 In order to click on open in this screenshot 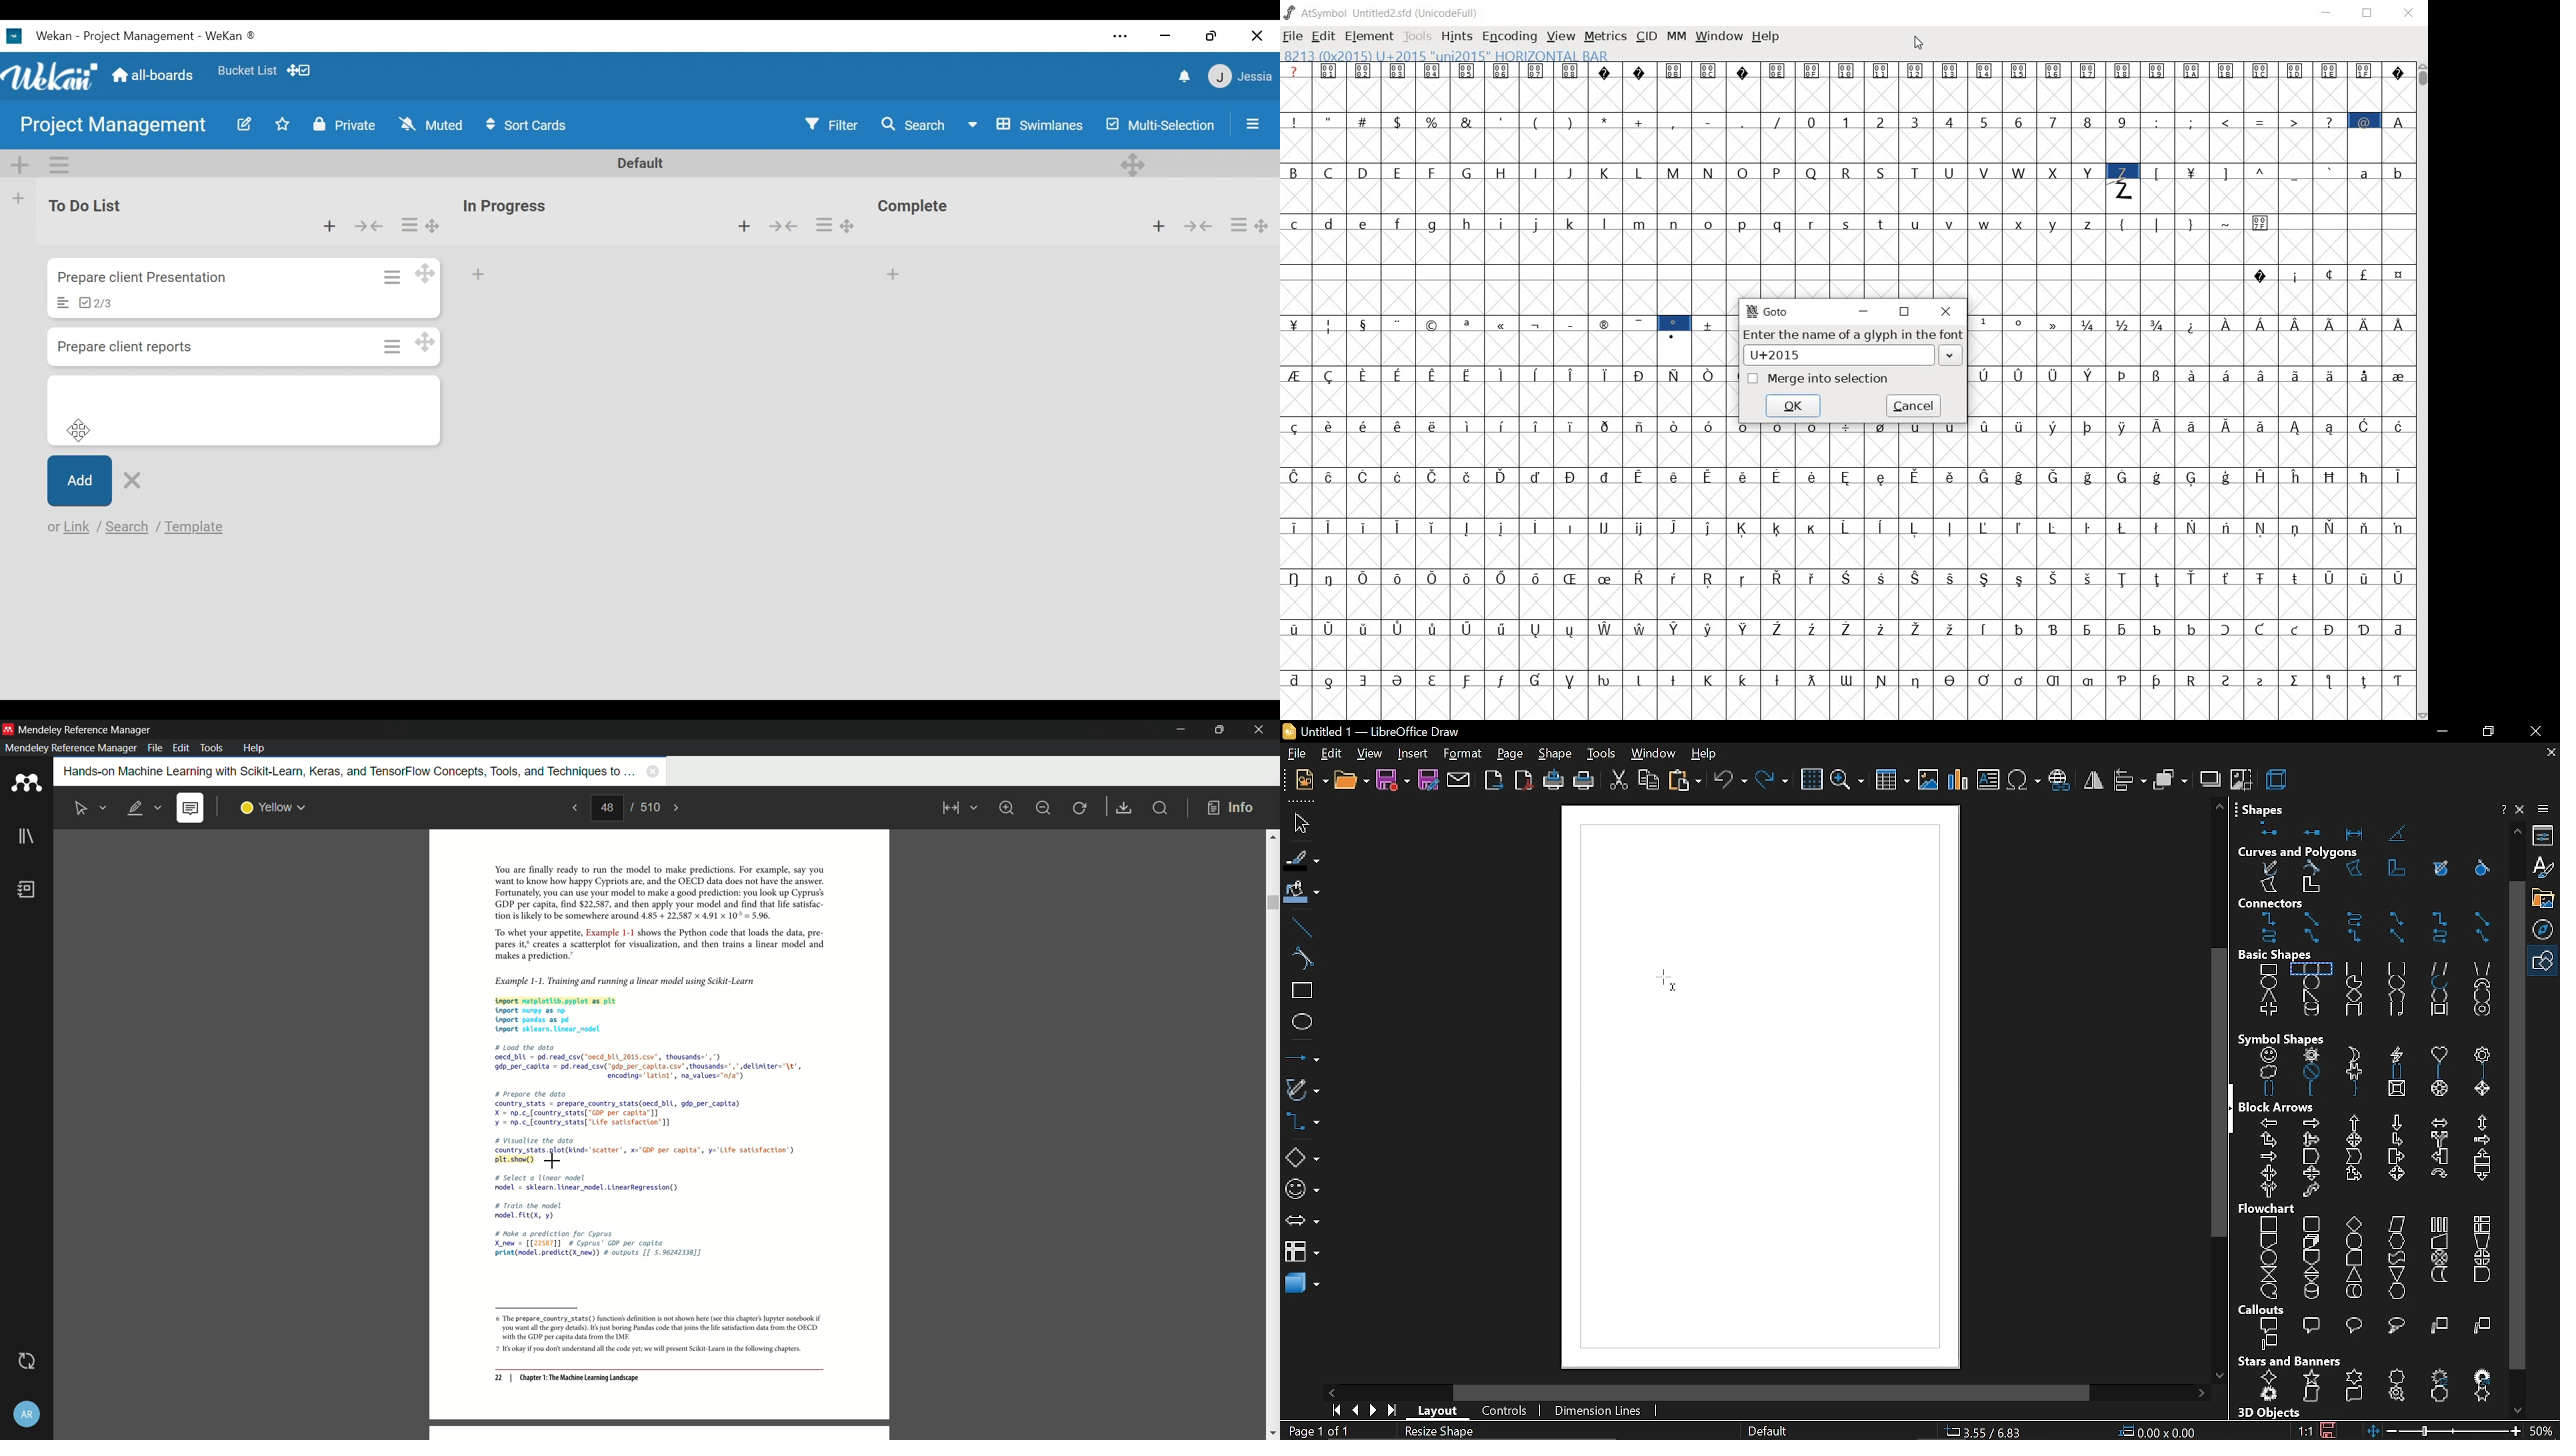, I will do `click(1350, 781)`.